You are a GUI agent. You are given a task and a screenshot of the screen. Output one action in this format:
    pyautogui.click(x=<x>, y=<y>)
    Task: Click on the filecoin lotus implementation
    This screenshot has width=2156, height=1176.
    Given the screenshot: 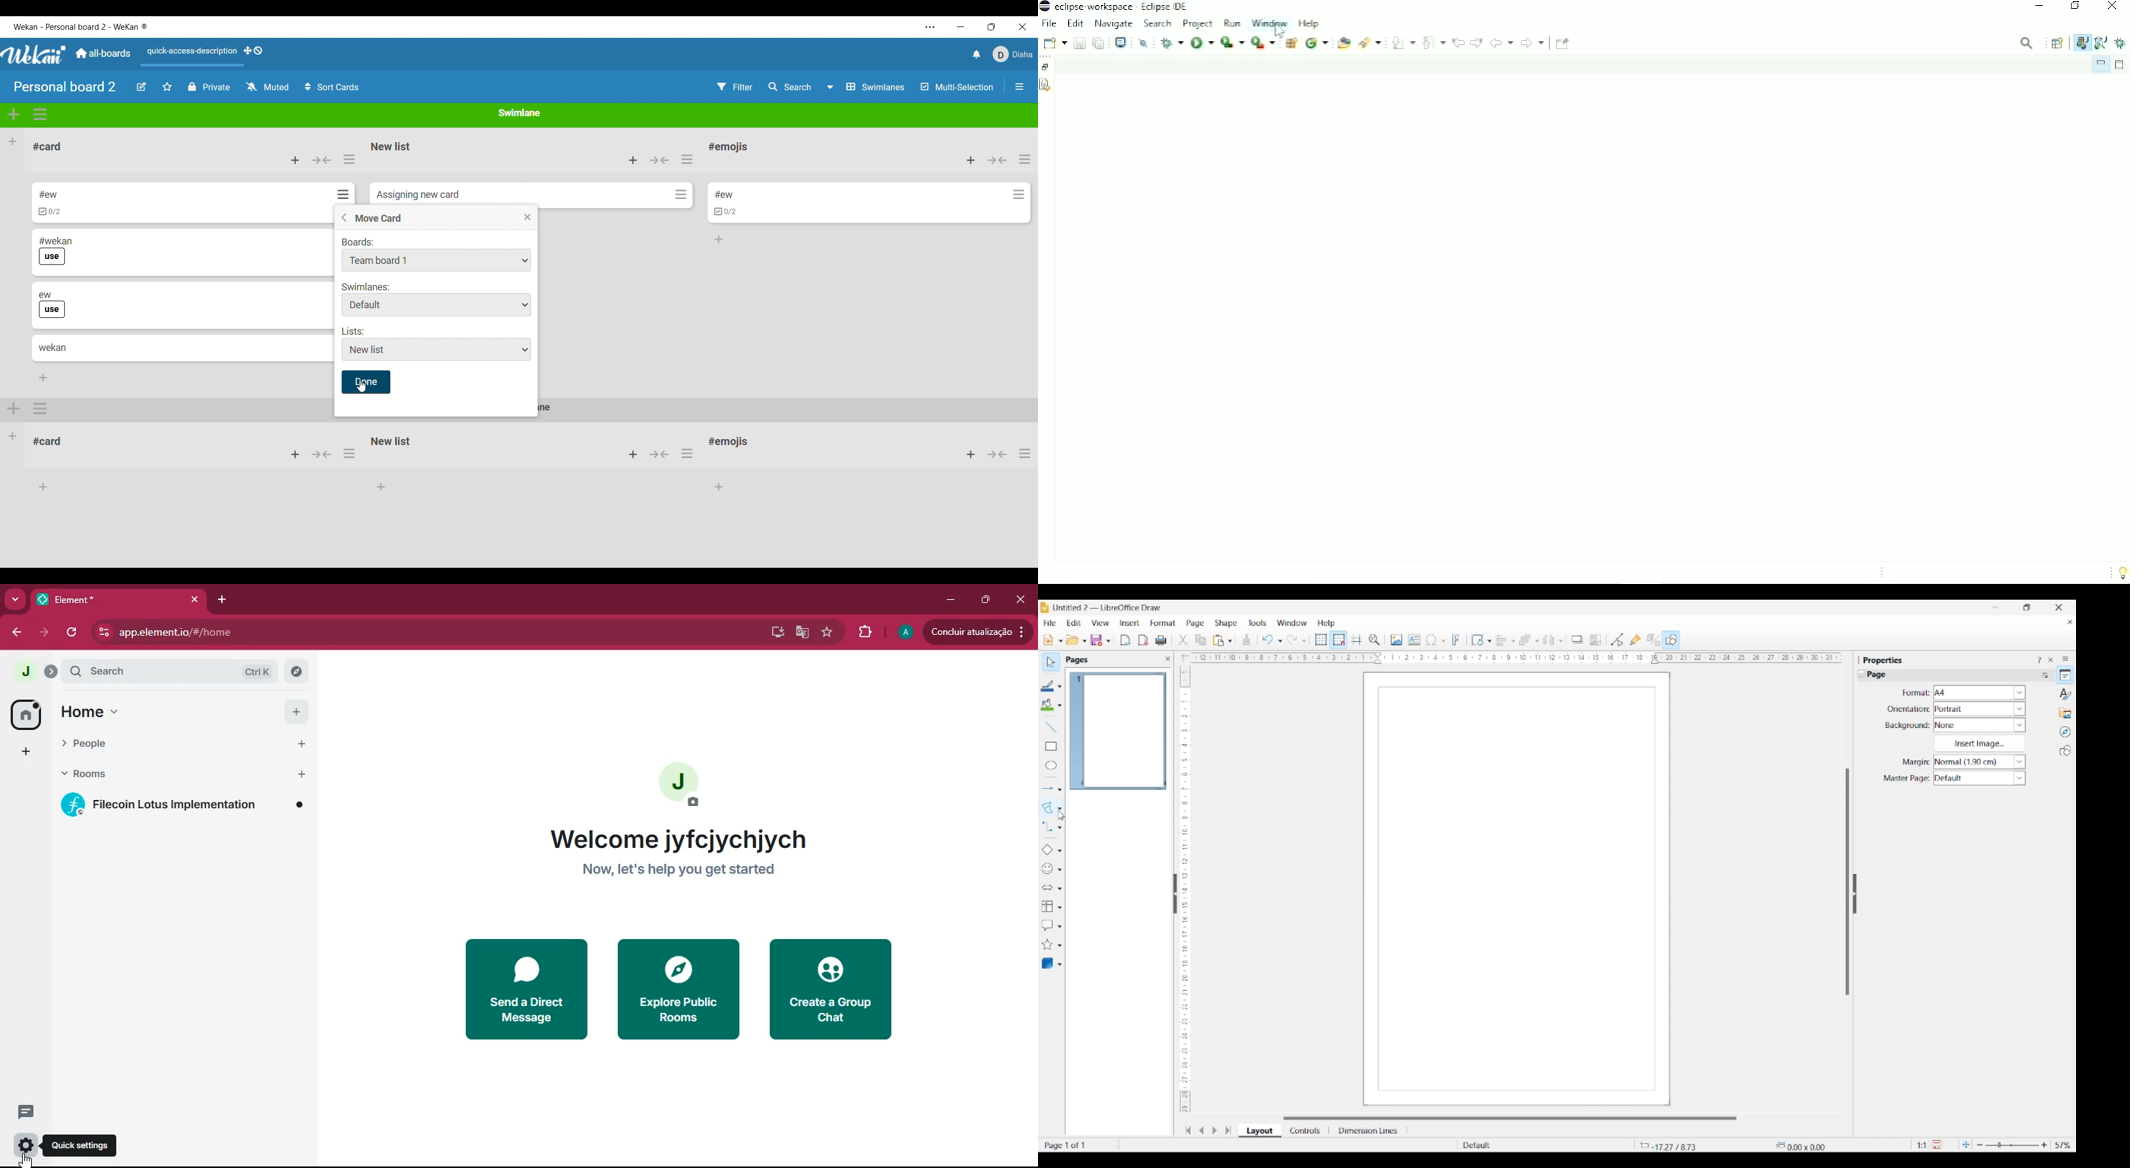 What is the action you would take?
    pyautogui.click(x=182, y=805)
    